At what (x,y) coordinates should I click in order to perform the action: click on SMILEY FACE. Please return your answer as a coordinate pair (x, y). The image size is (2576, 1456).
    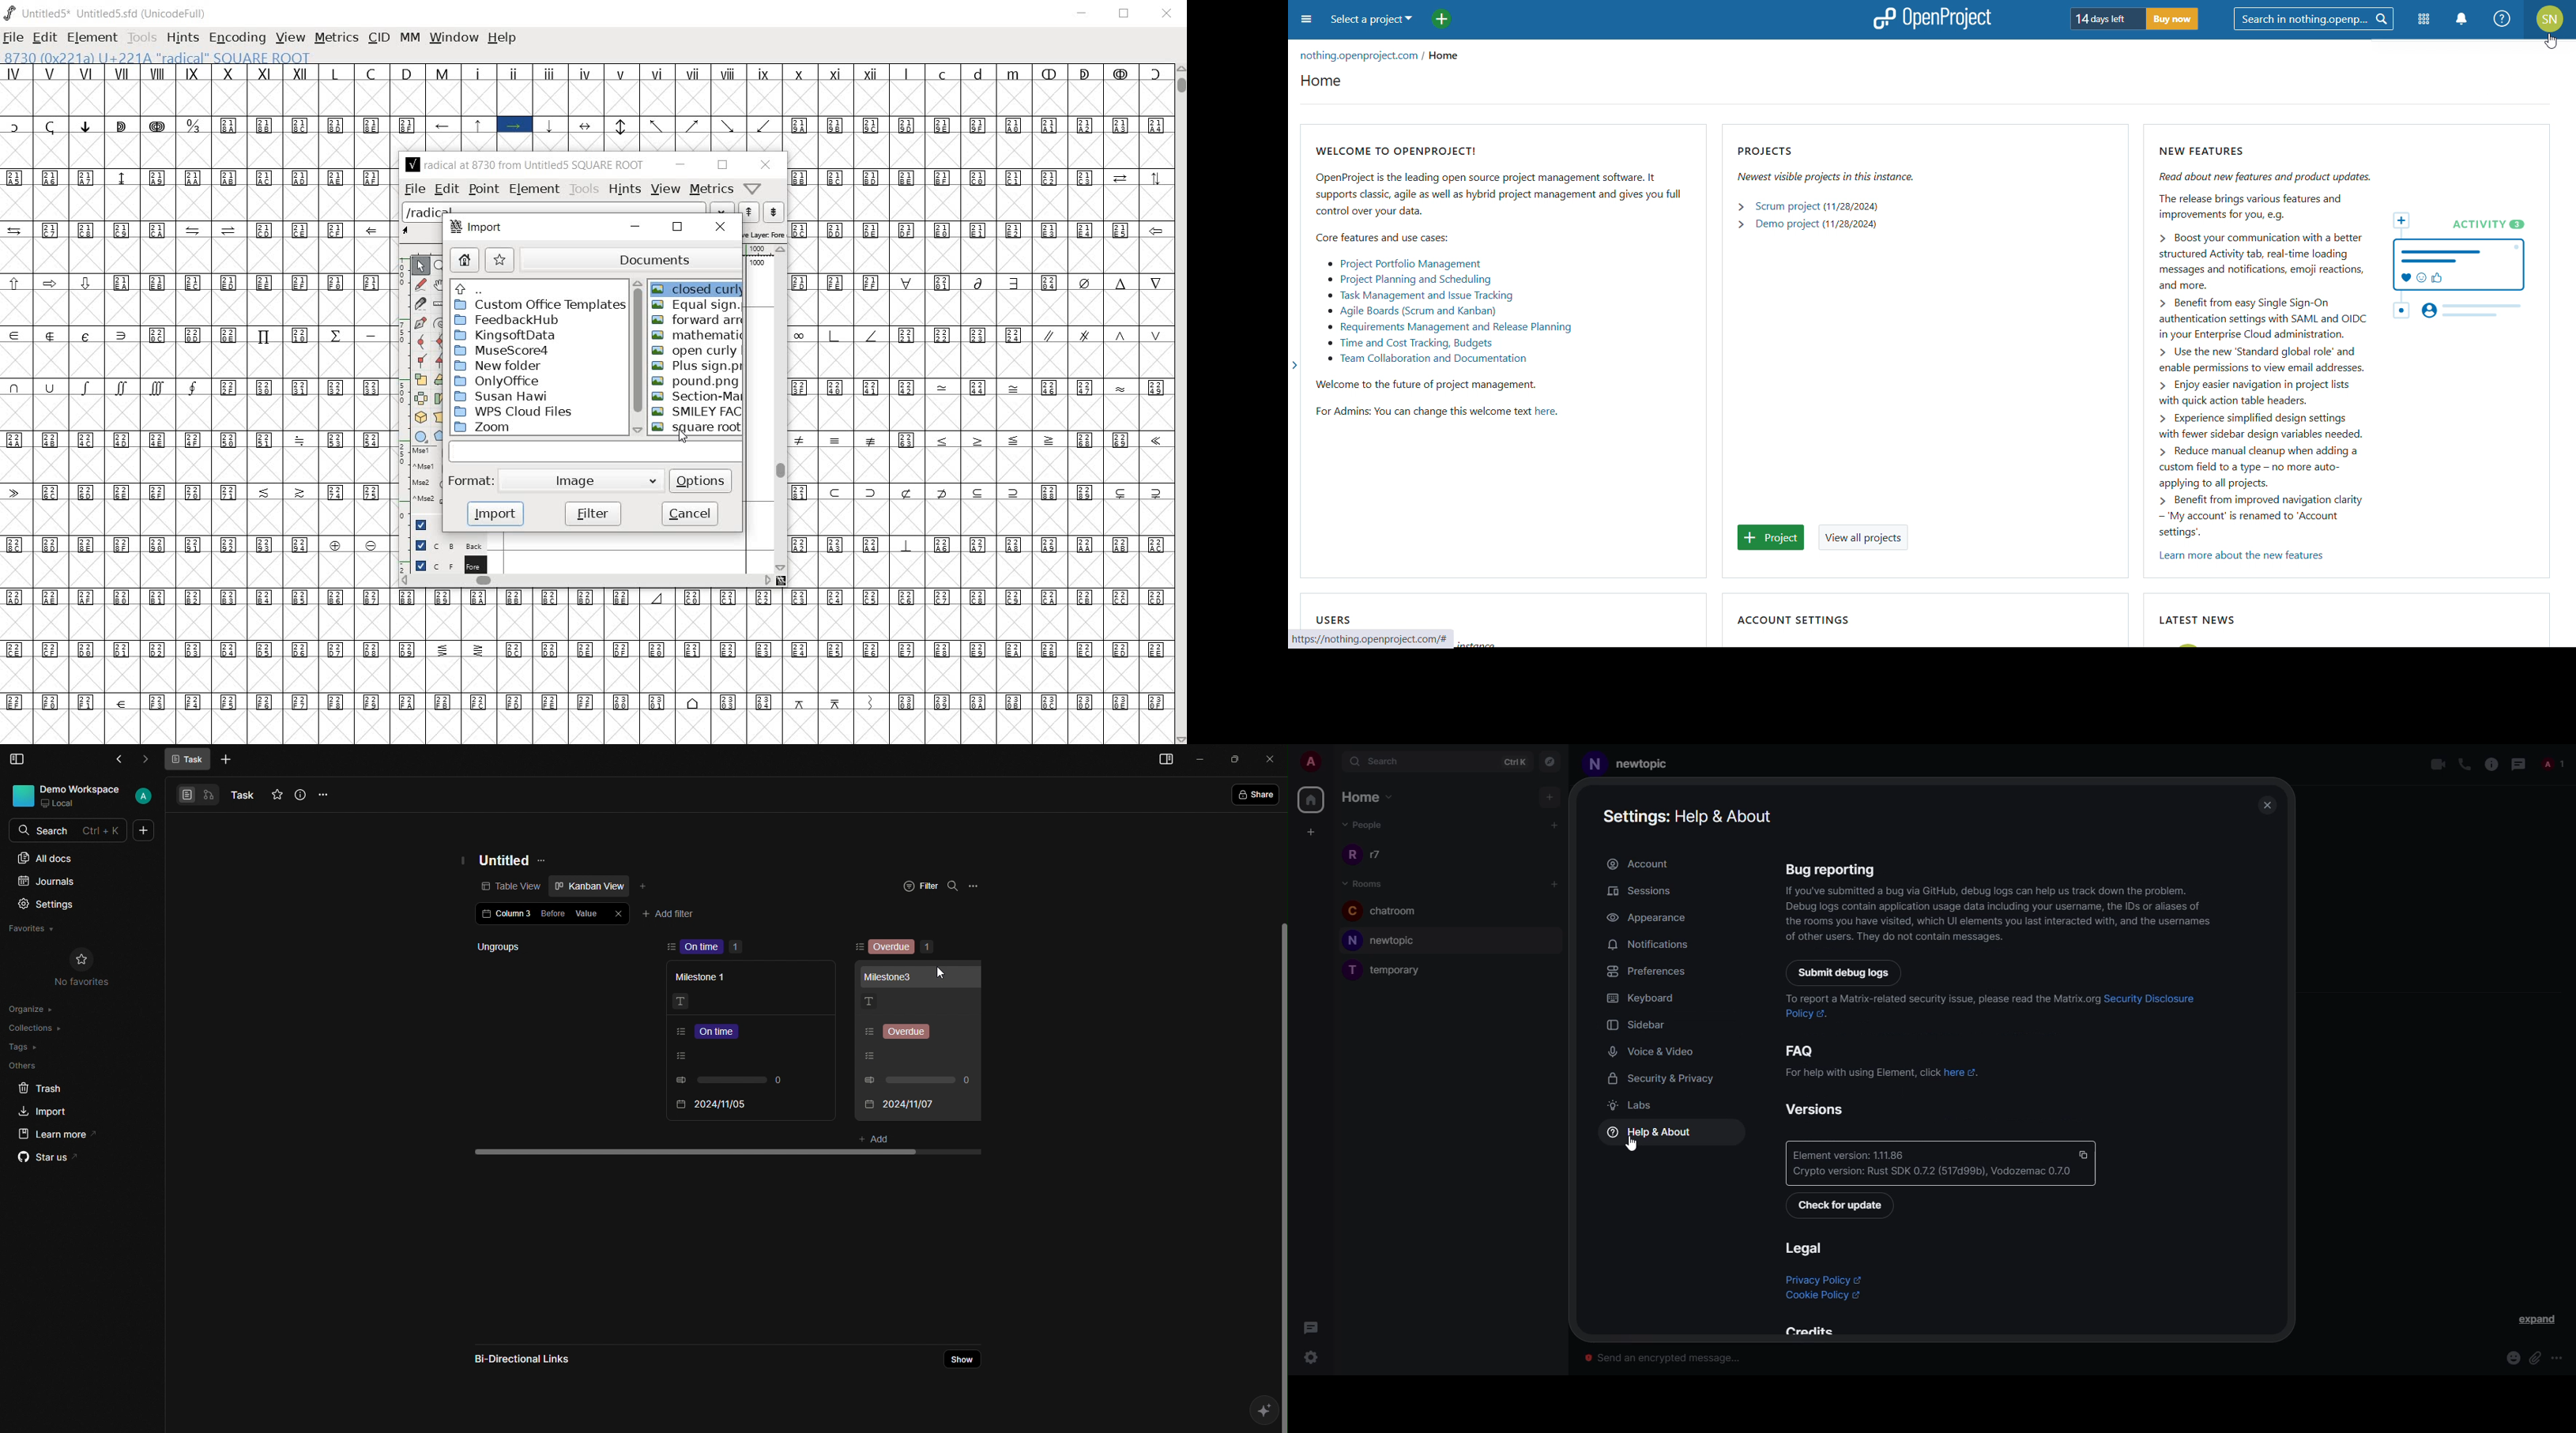
    Looking at the image, I should click on (697, 411).